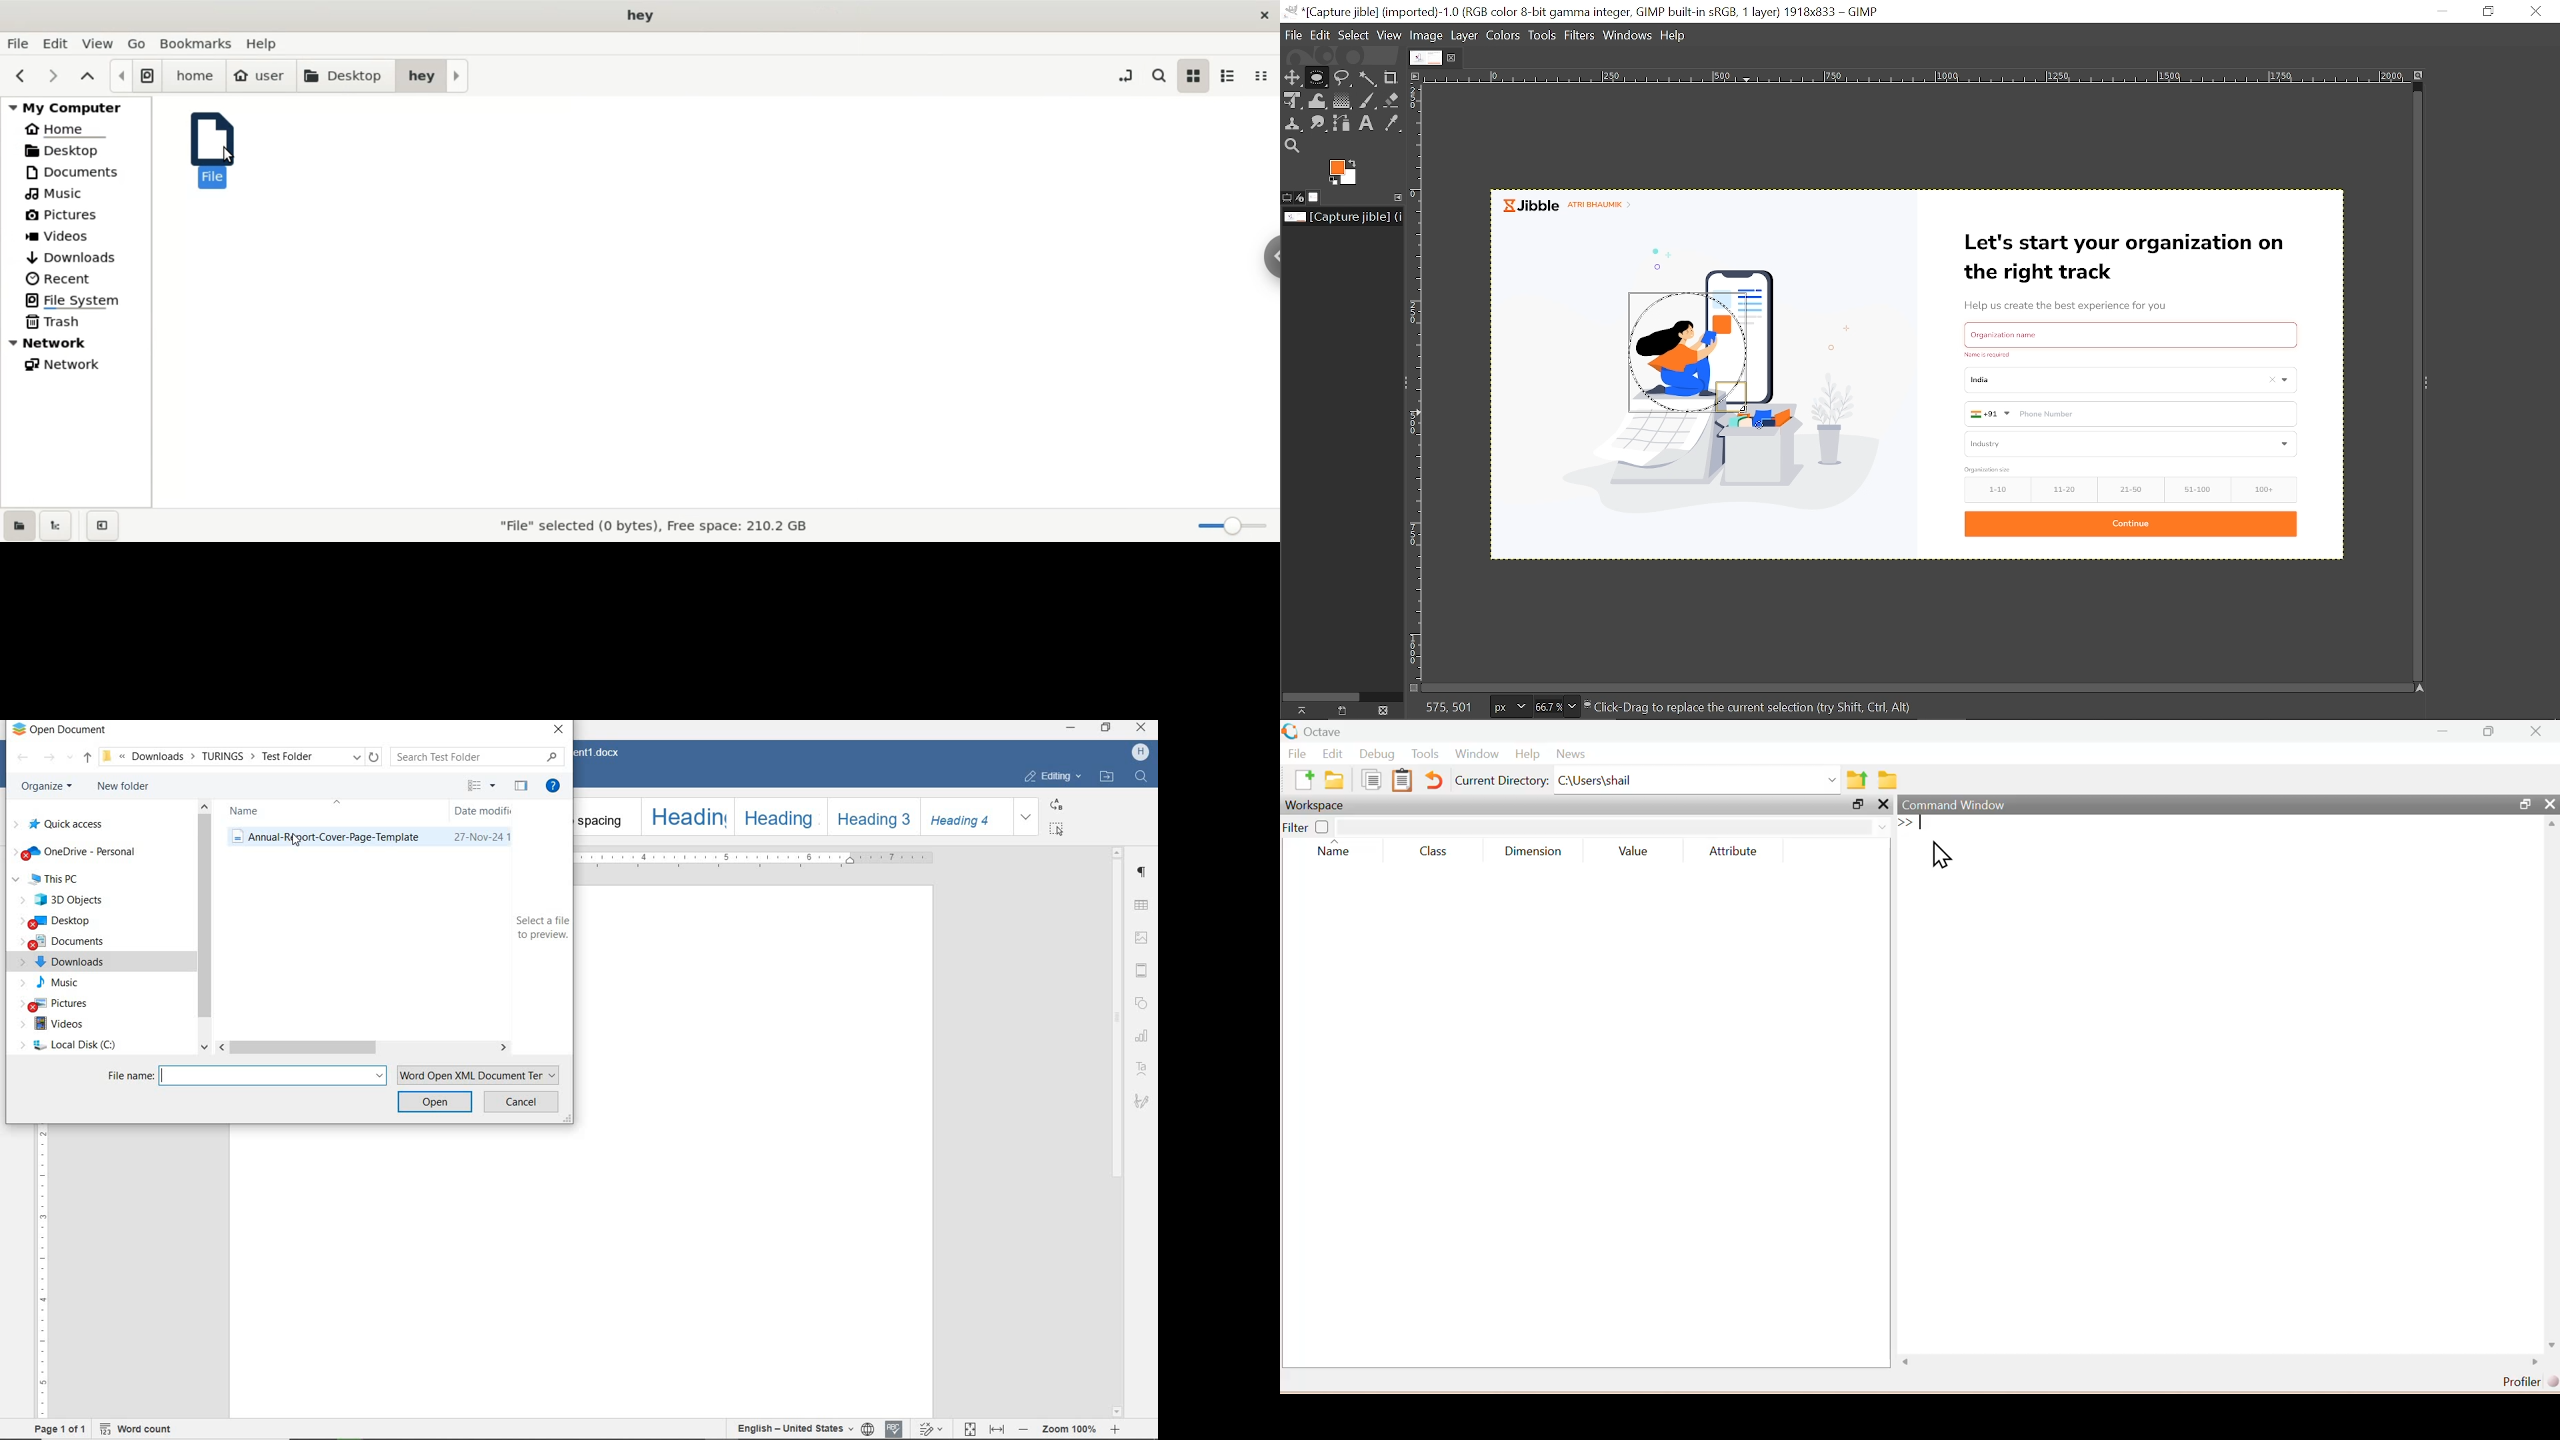 This screenshot has height=1456, width=2576. Describe the element at coordinates (1141, 906) in the screenshot. I see `table` at that location.